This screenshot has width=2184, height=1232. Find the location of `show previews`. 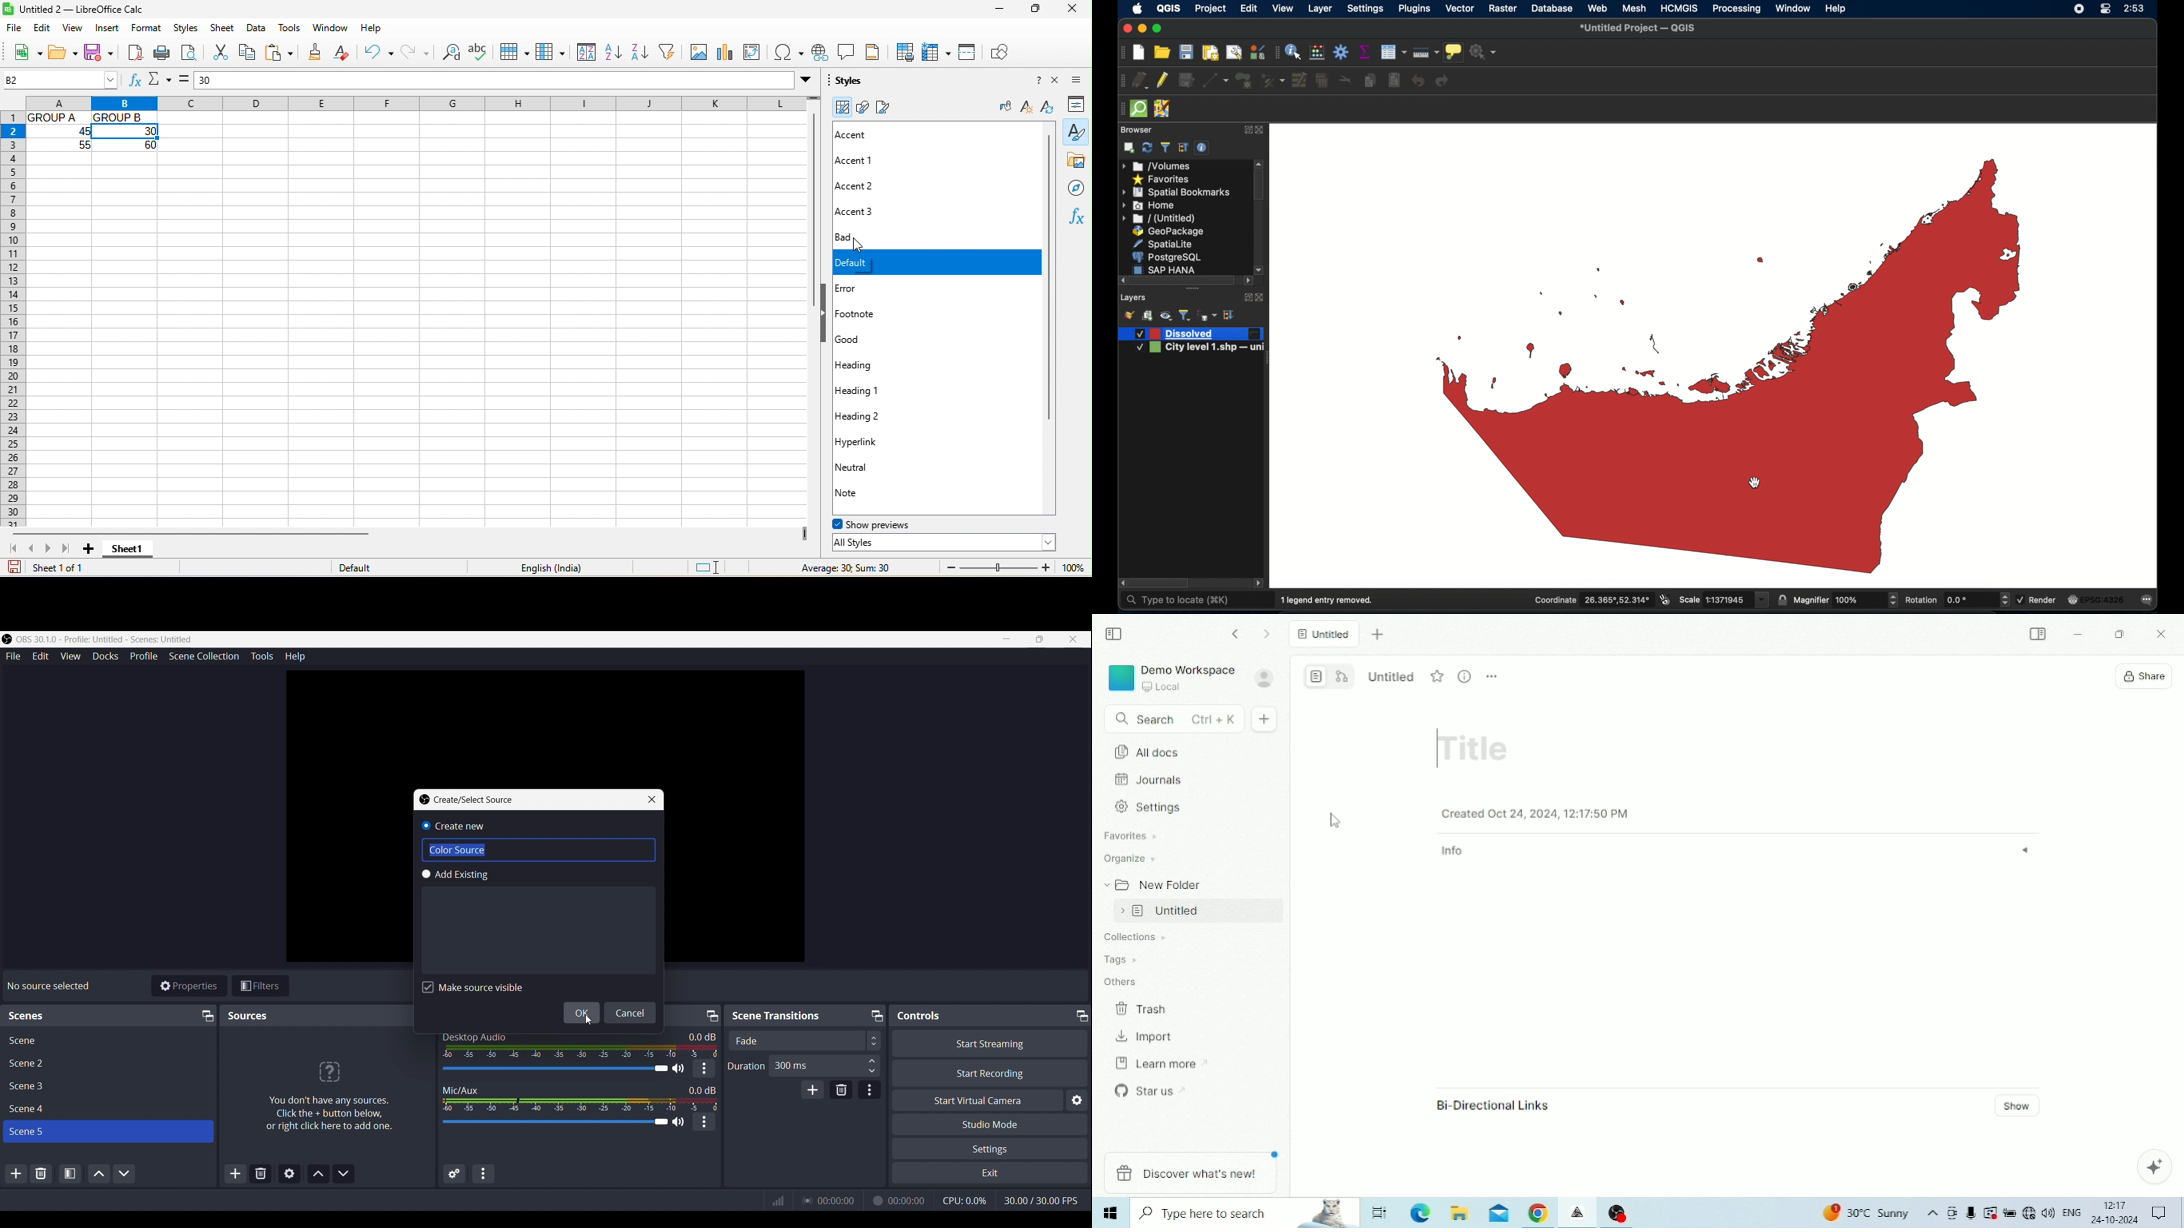

show previews is located at coordinates (887, 524).